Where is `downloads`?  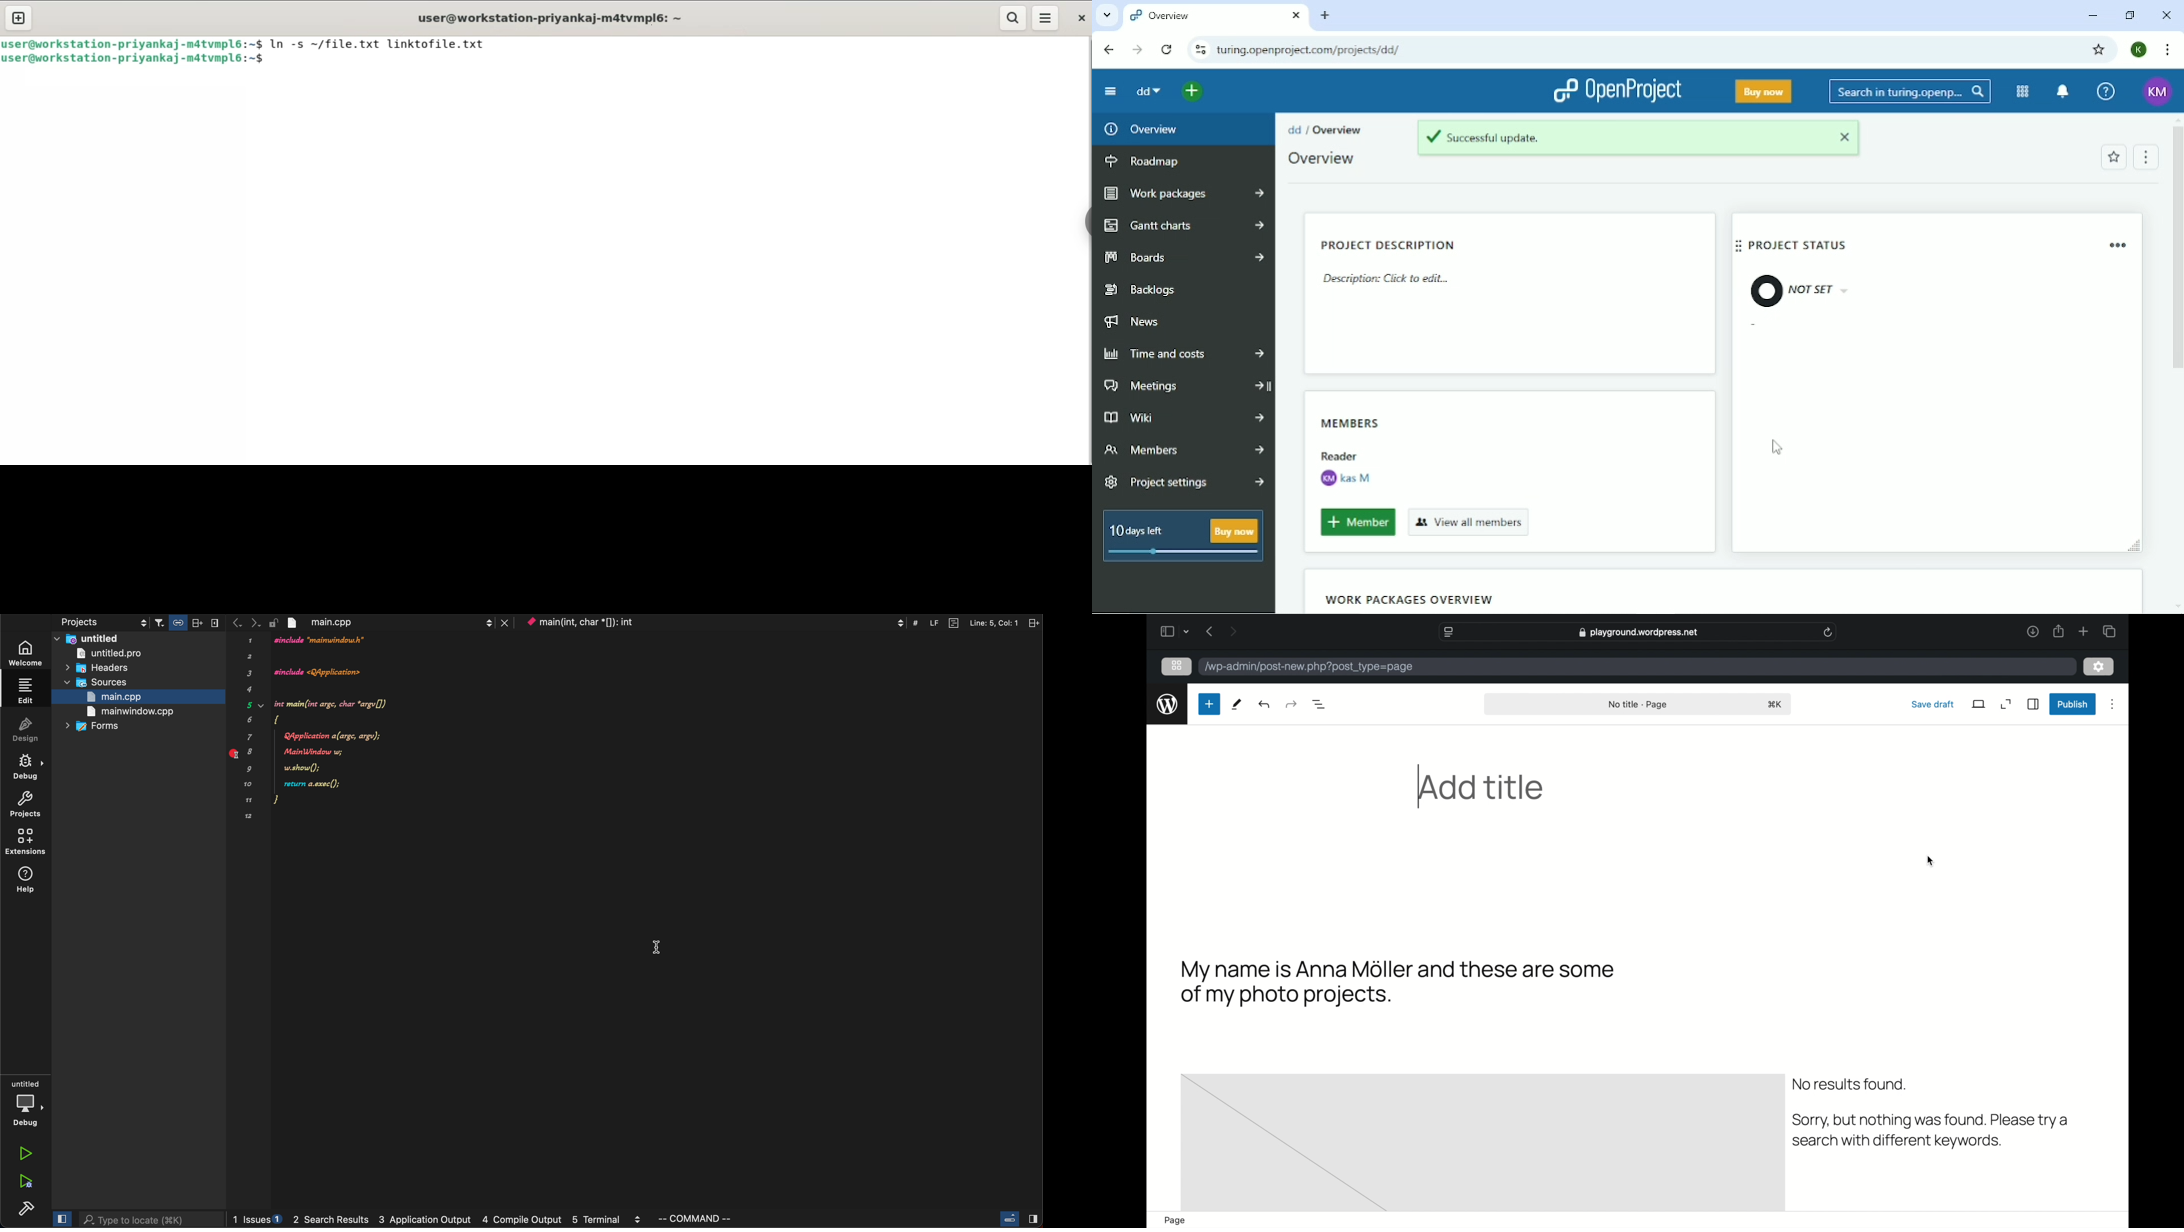 downloads is located at coordinates (2033, 631).